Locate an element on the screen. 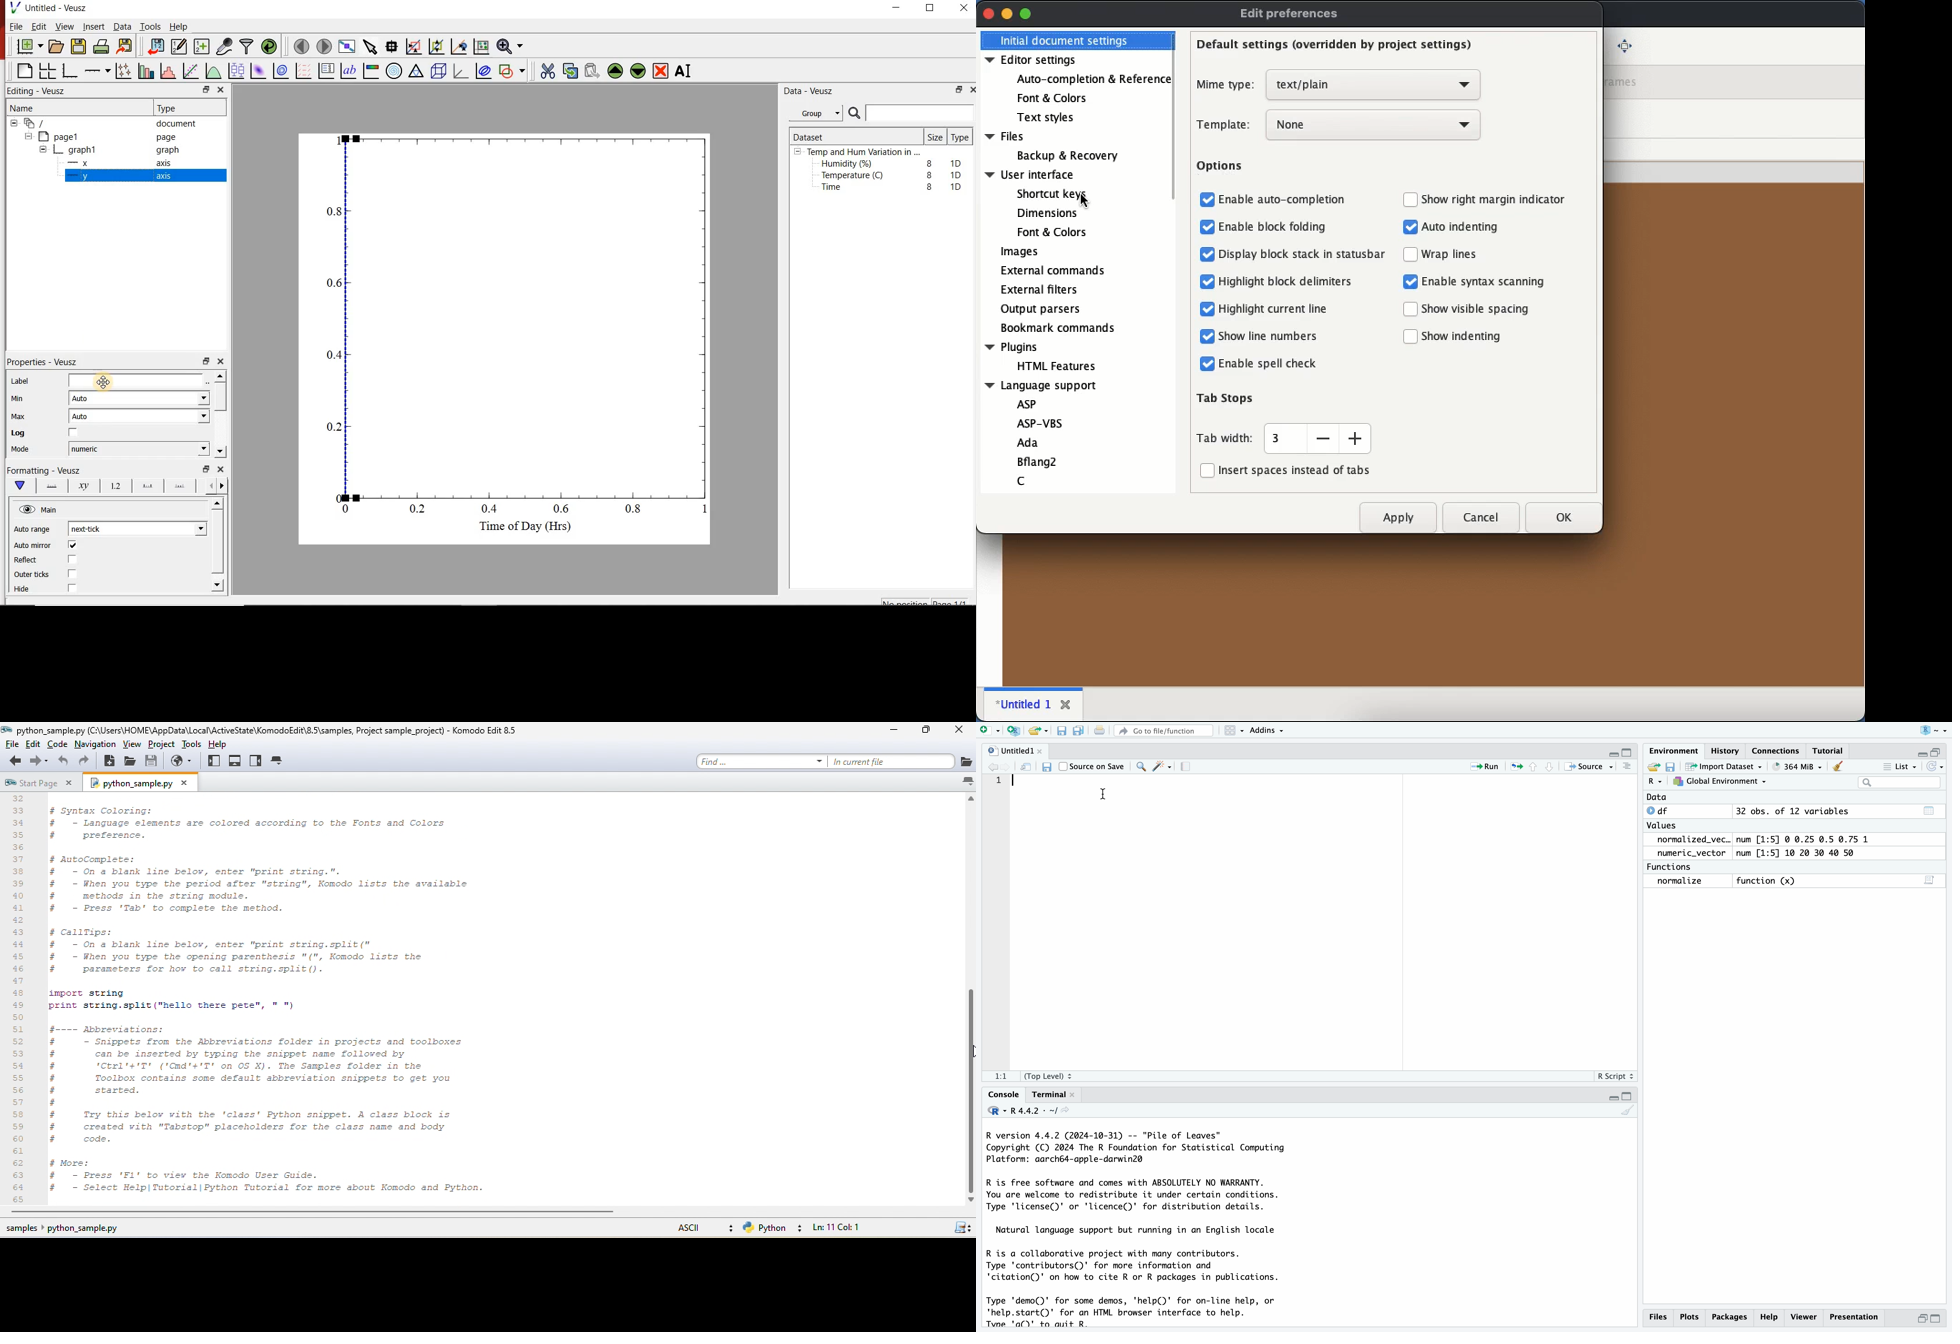 The width and height of the screenshot is (1960, 1344). Backup & Recovery is located at coordinates (1077, 157).